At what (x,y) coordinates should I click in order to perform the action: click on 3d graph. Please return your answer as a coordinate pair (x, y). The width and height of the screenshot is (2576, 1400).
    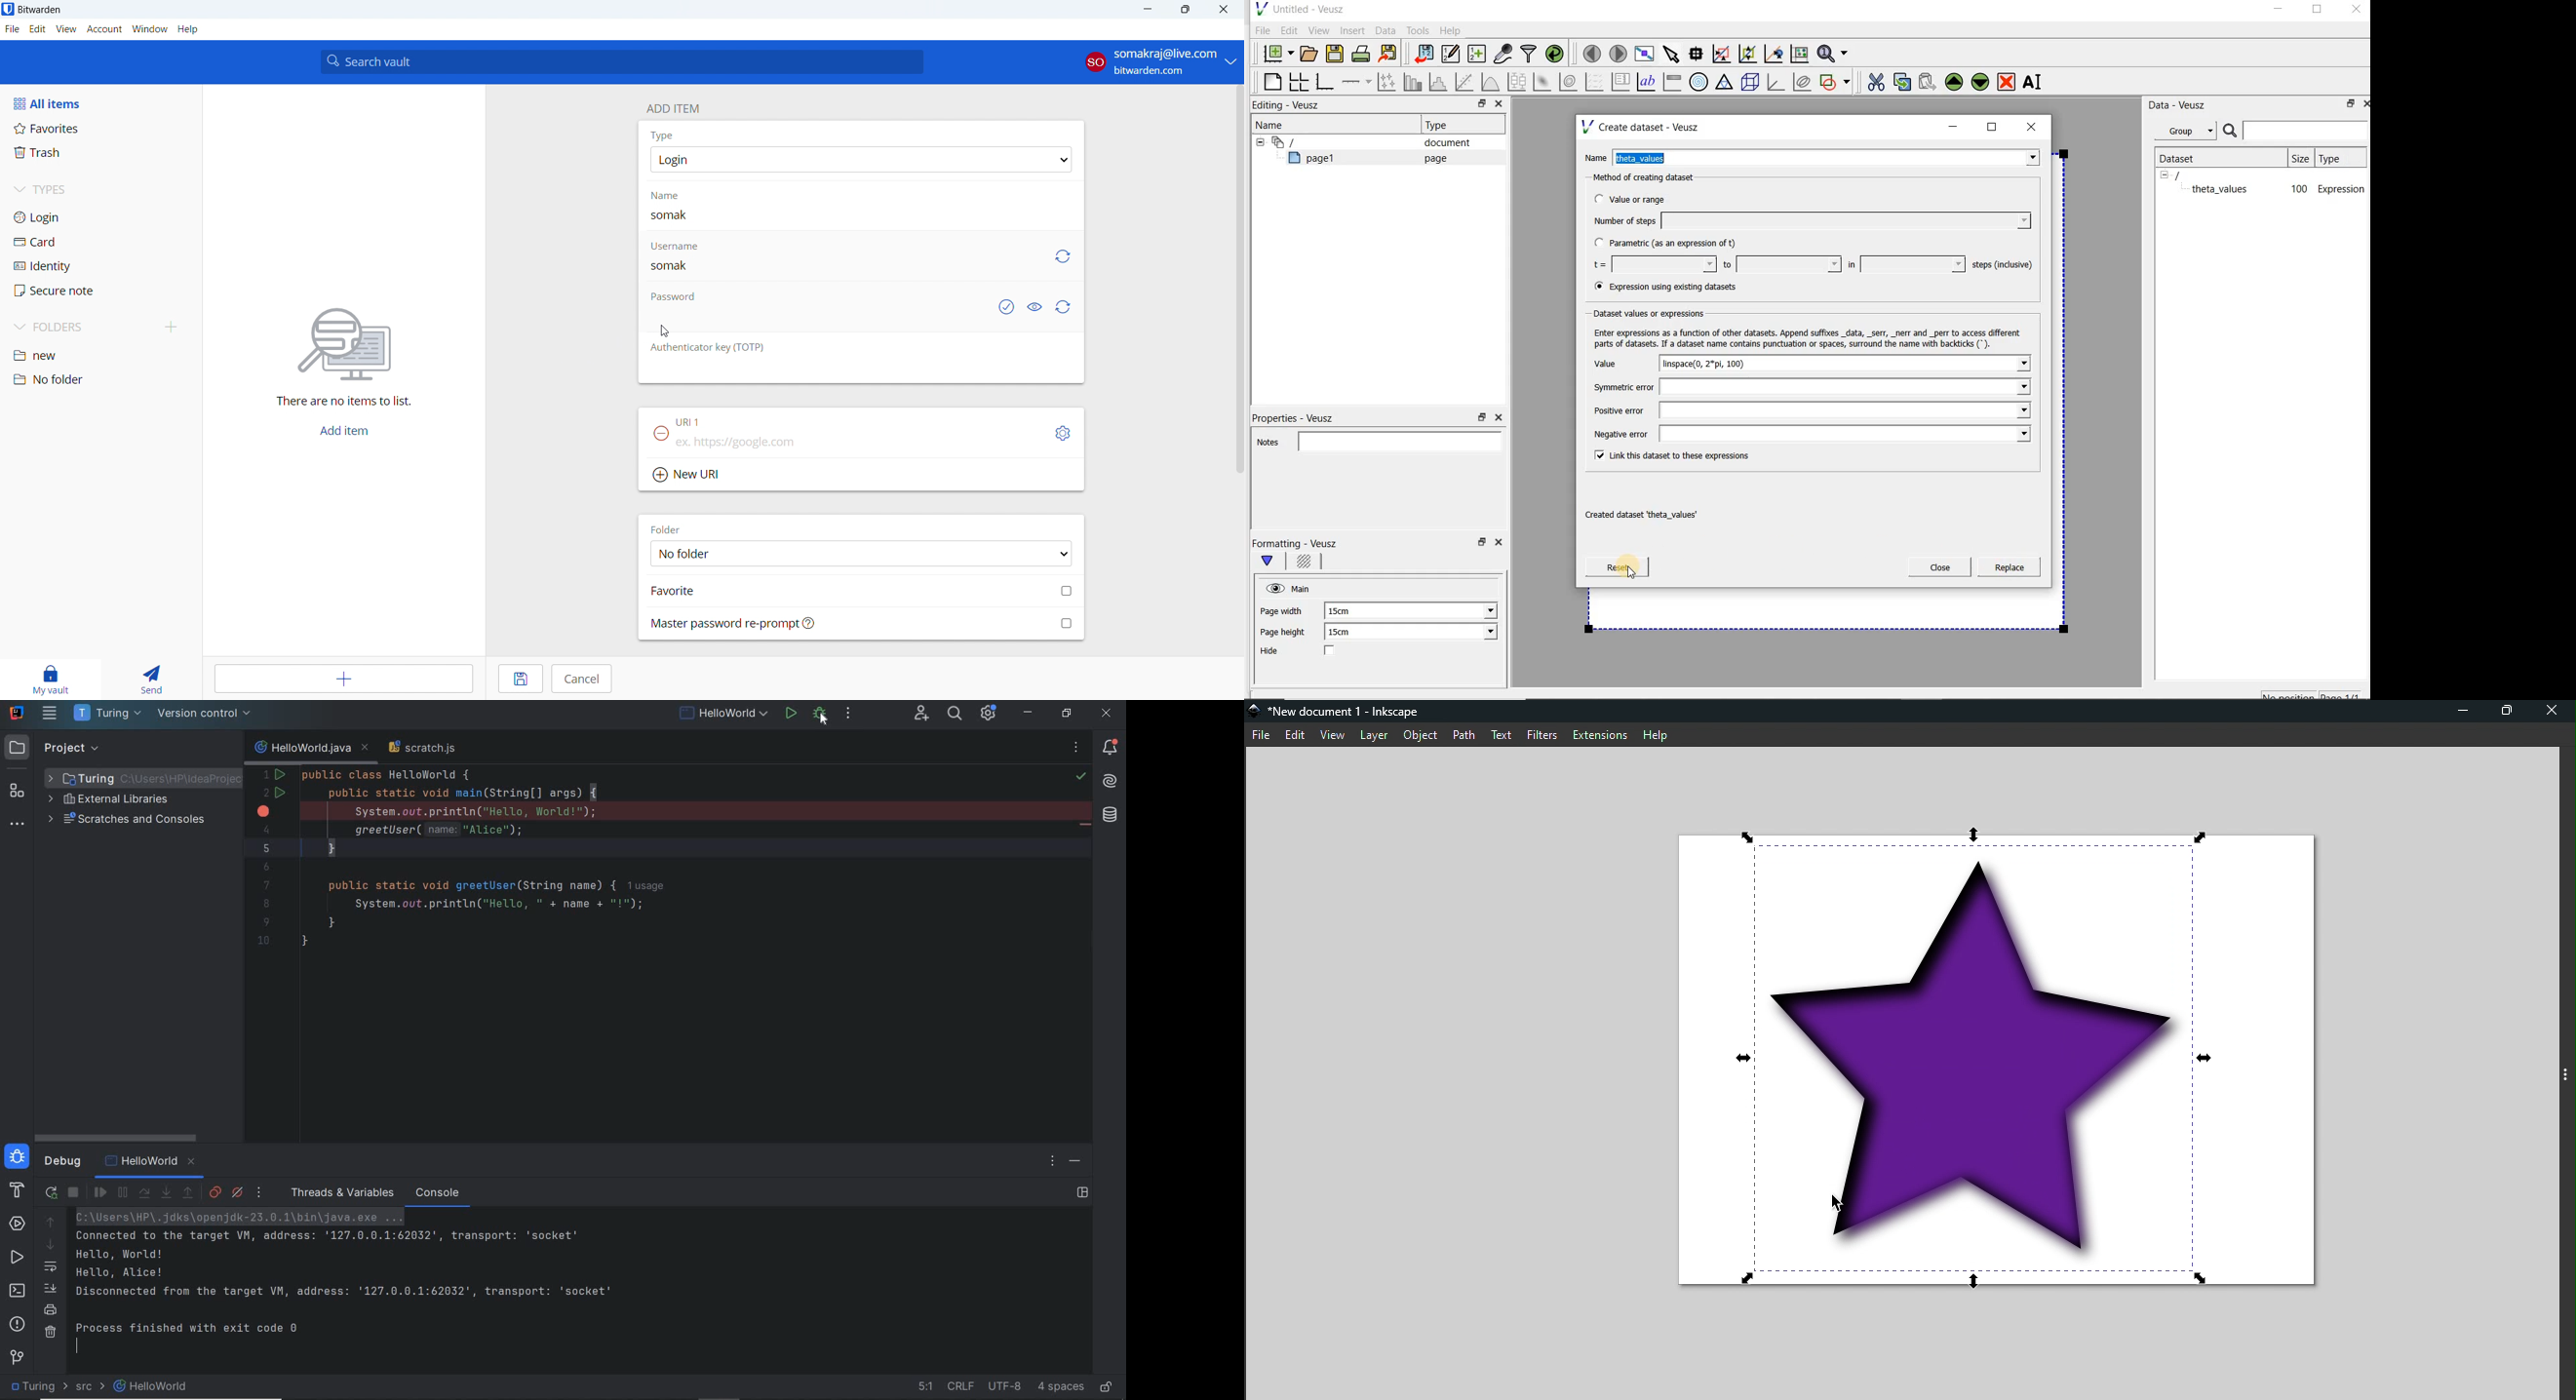
    Looking at the image, I should click on (1777, 83).